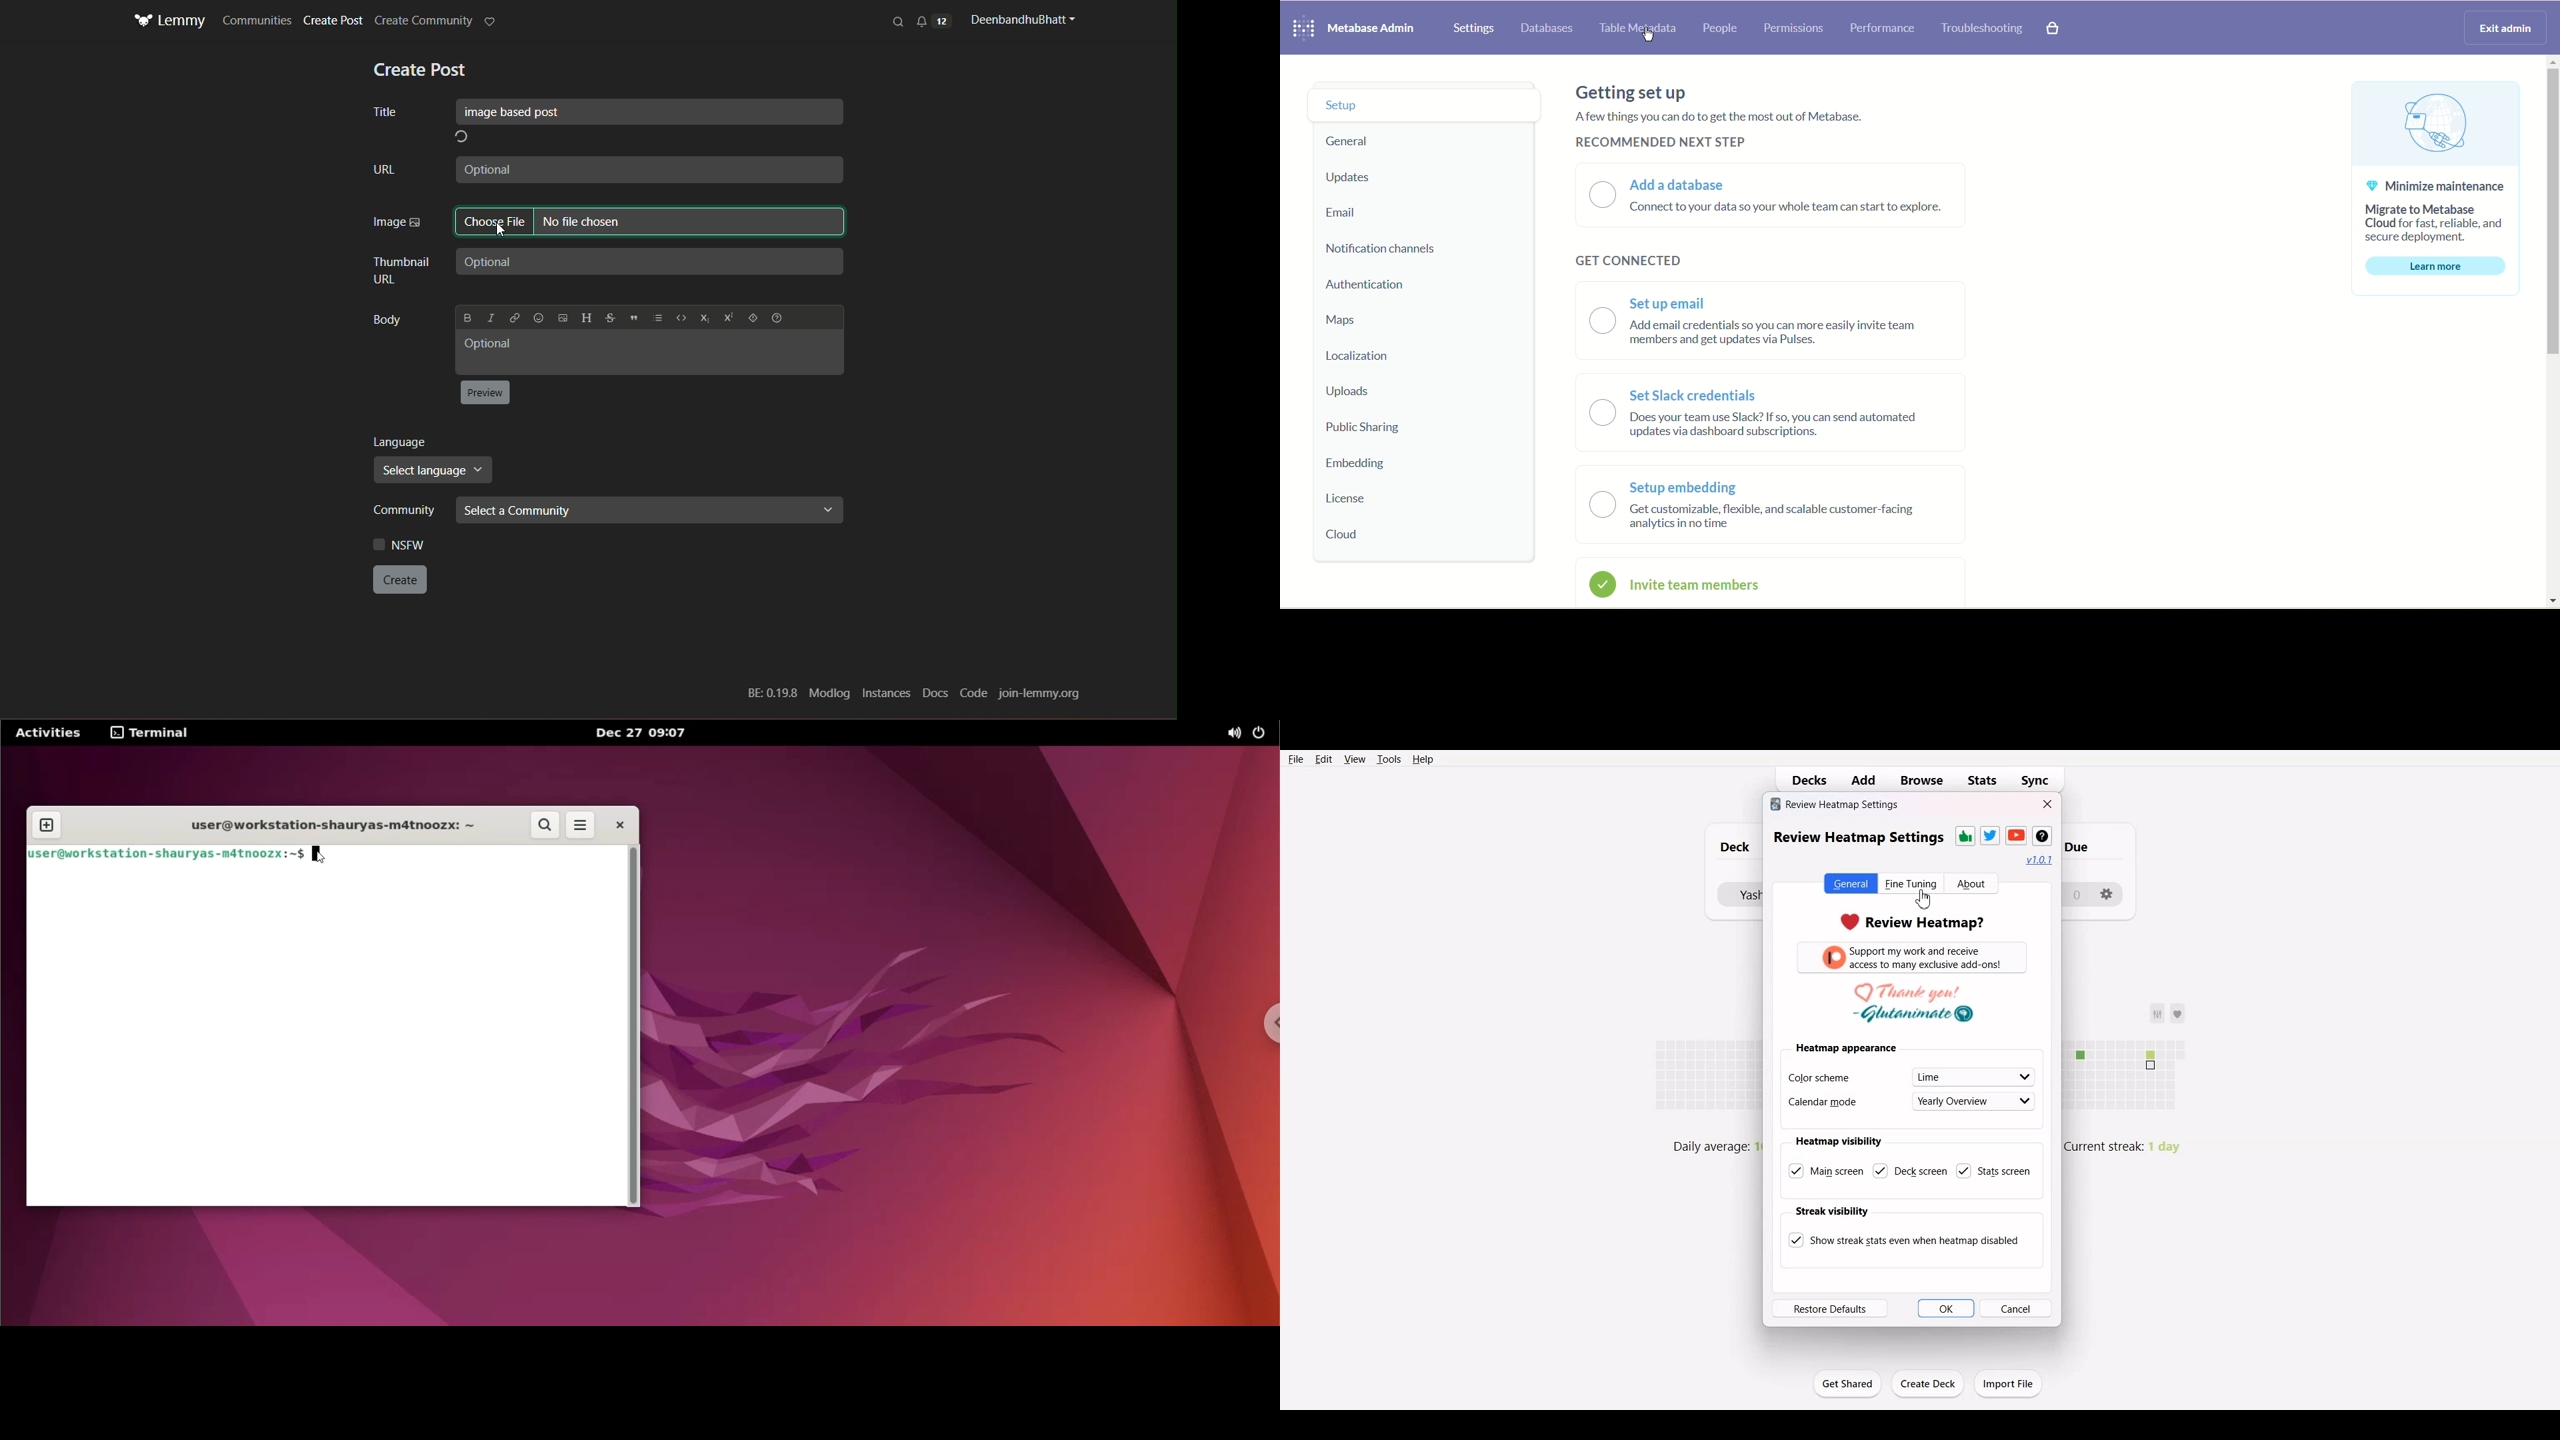  What do you see at coordinates (2077, 893) in the screenshot?
I see `0` at bounding box center [2077, 893].